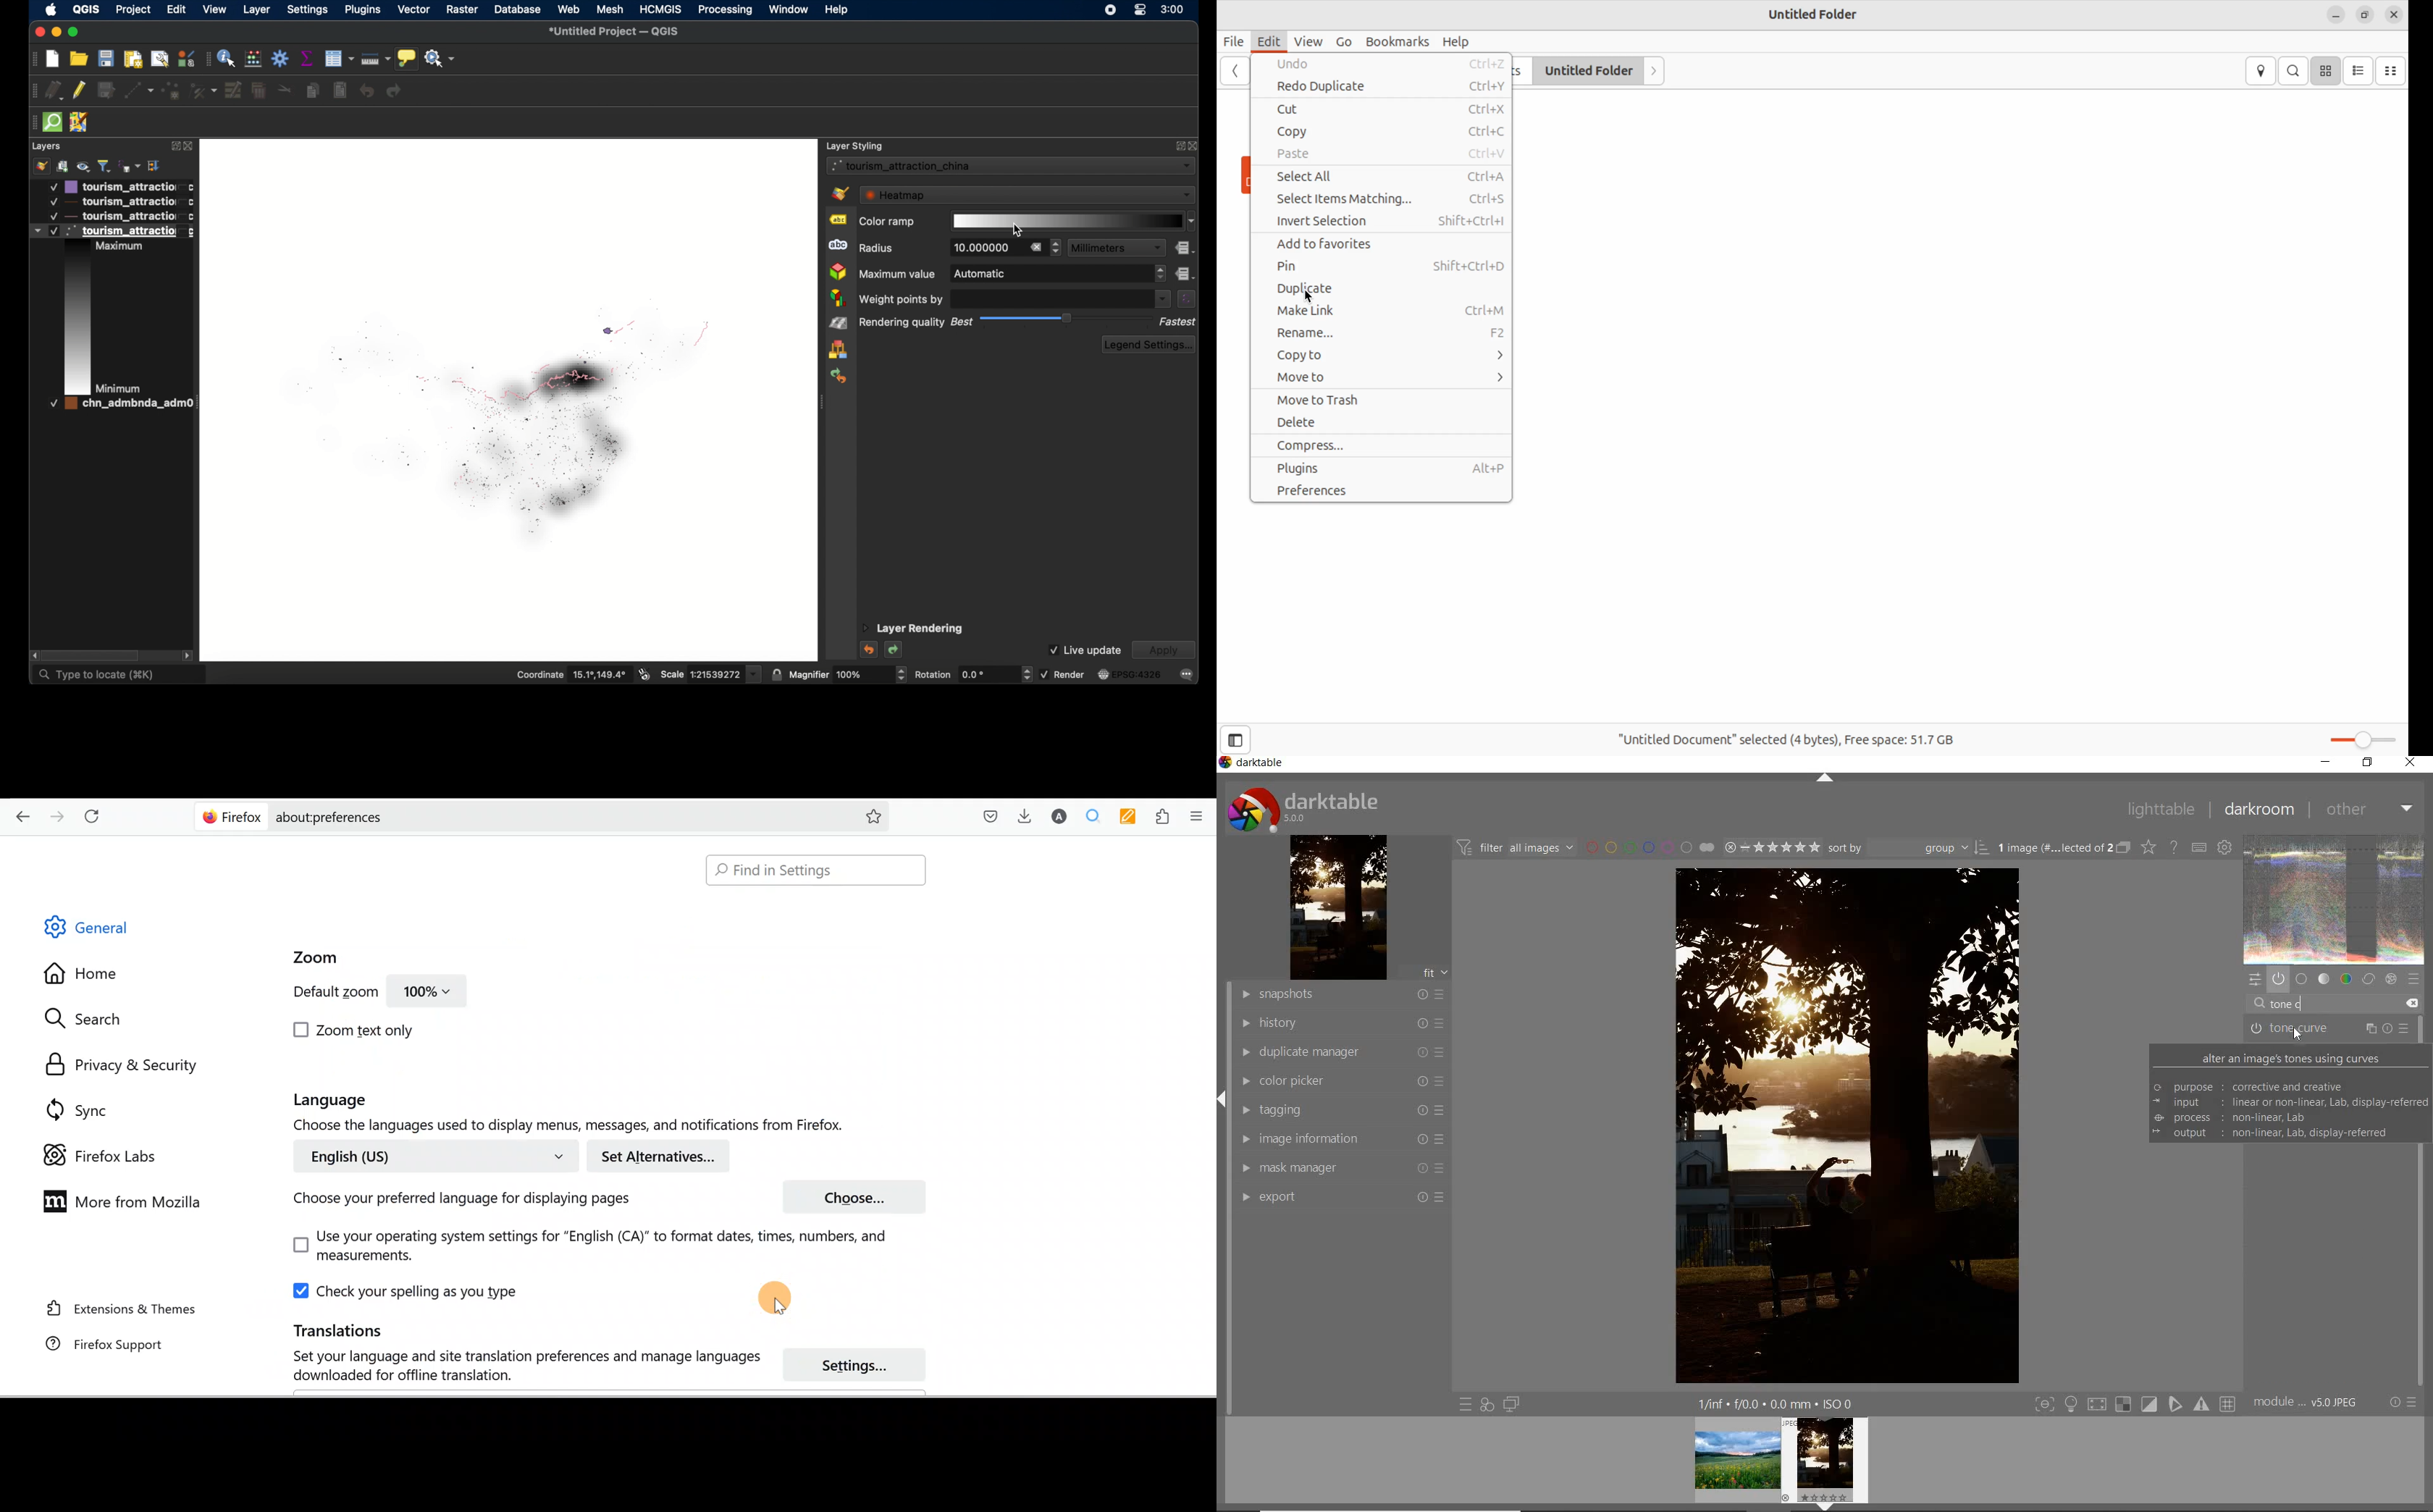  What do you see at coordinates (837, 10) in the screenshot?
I see `help` at bounding box center [837, 10].